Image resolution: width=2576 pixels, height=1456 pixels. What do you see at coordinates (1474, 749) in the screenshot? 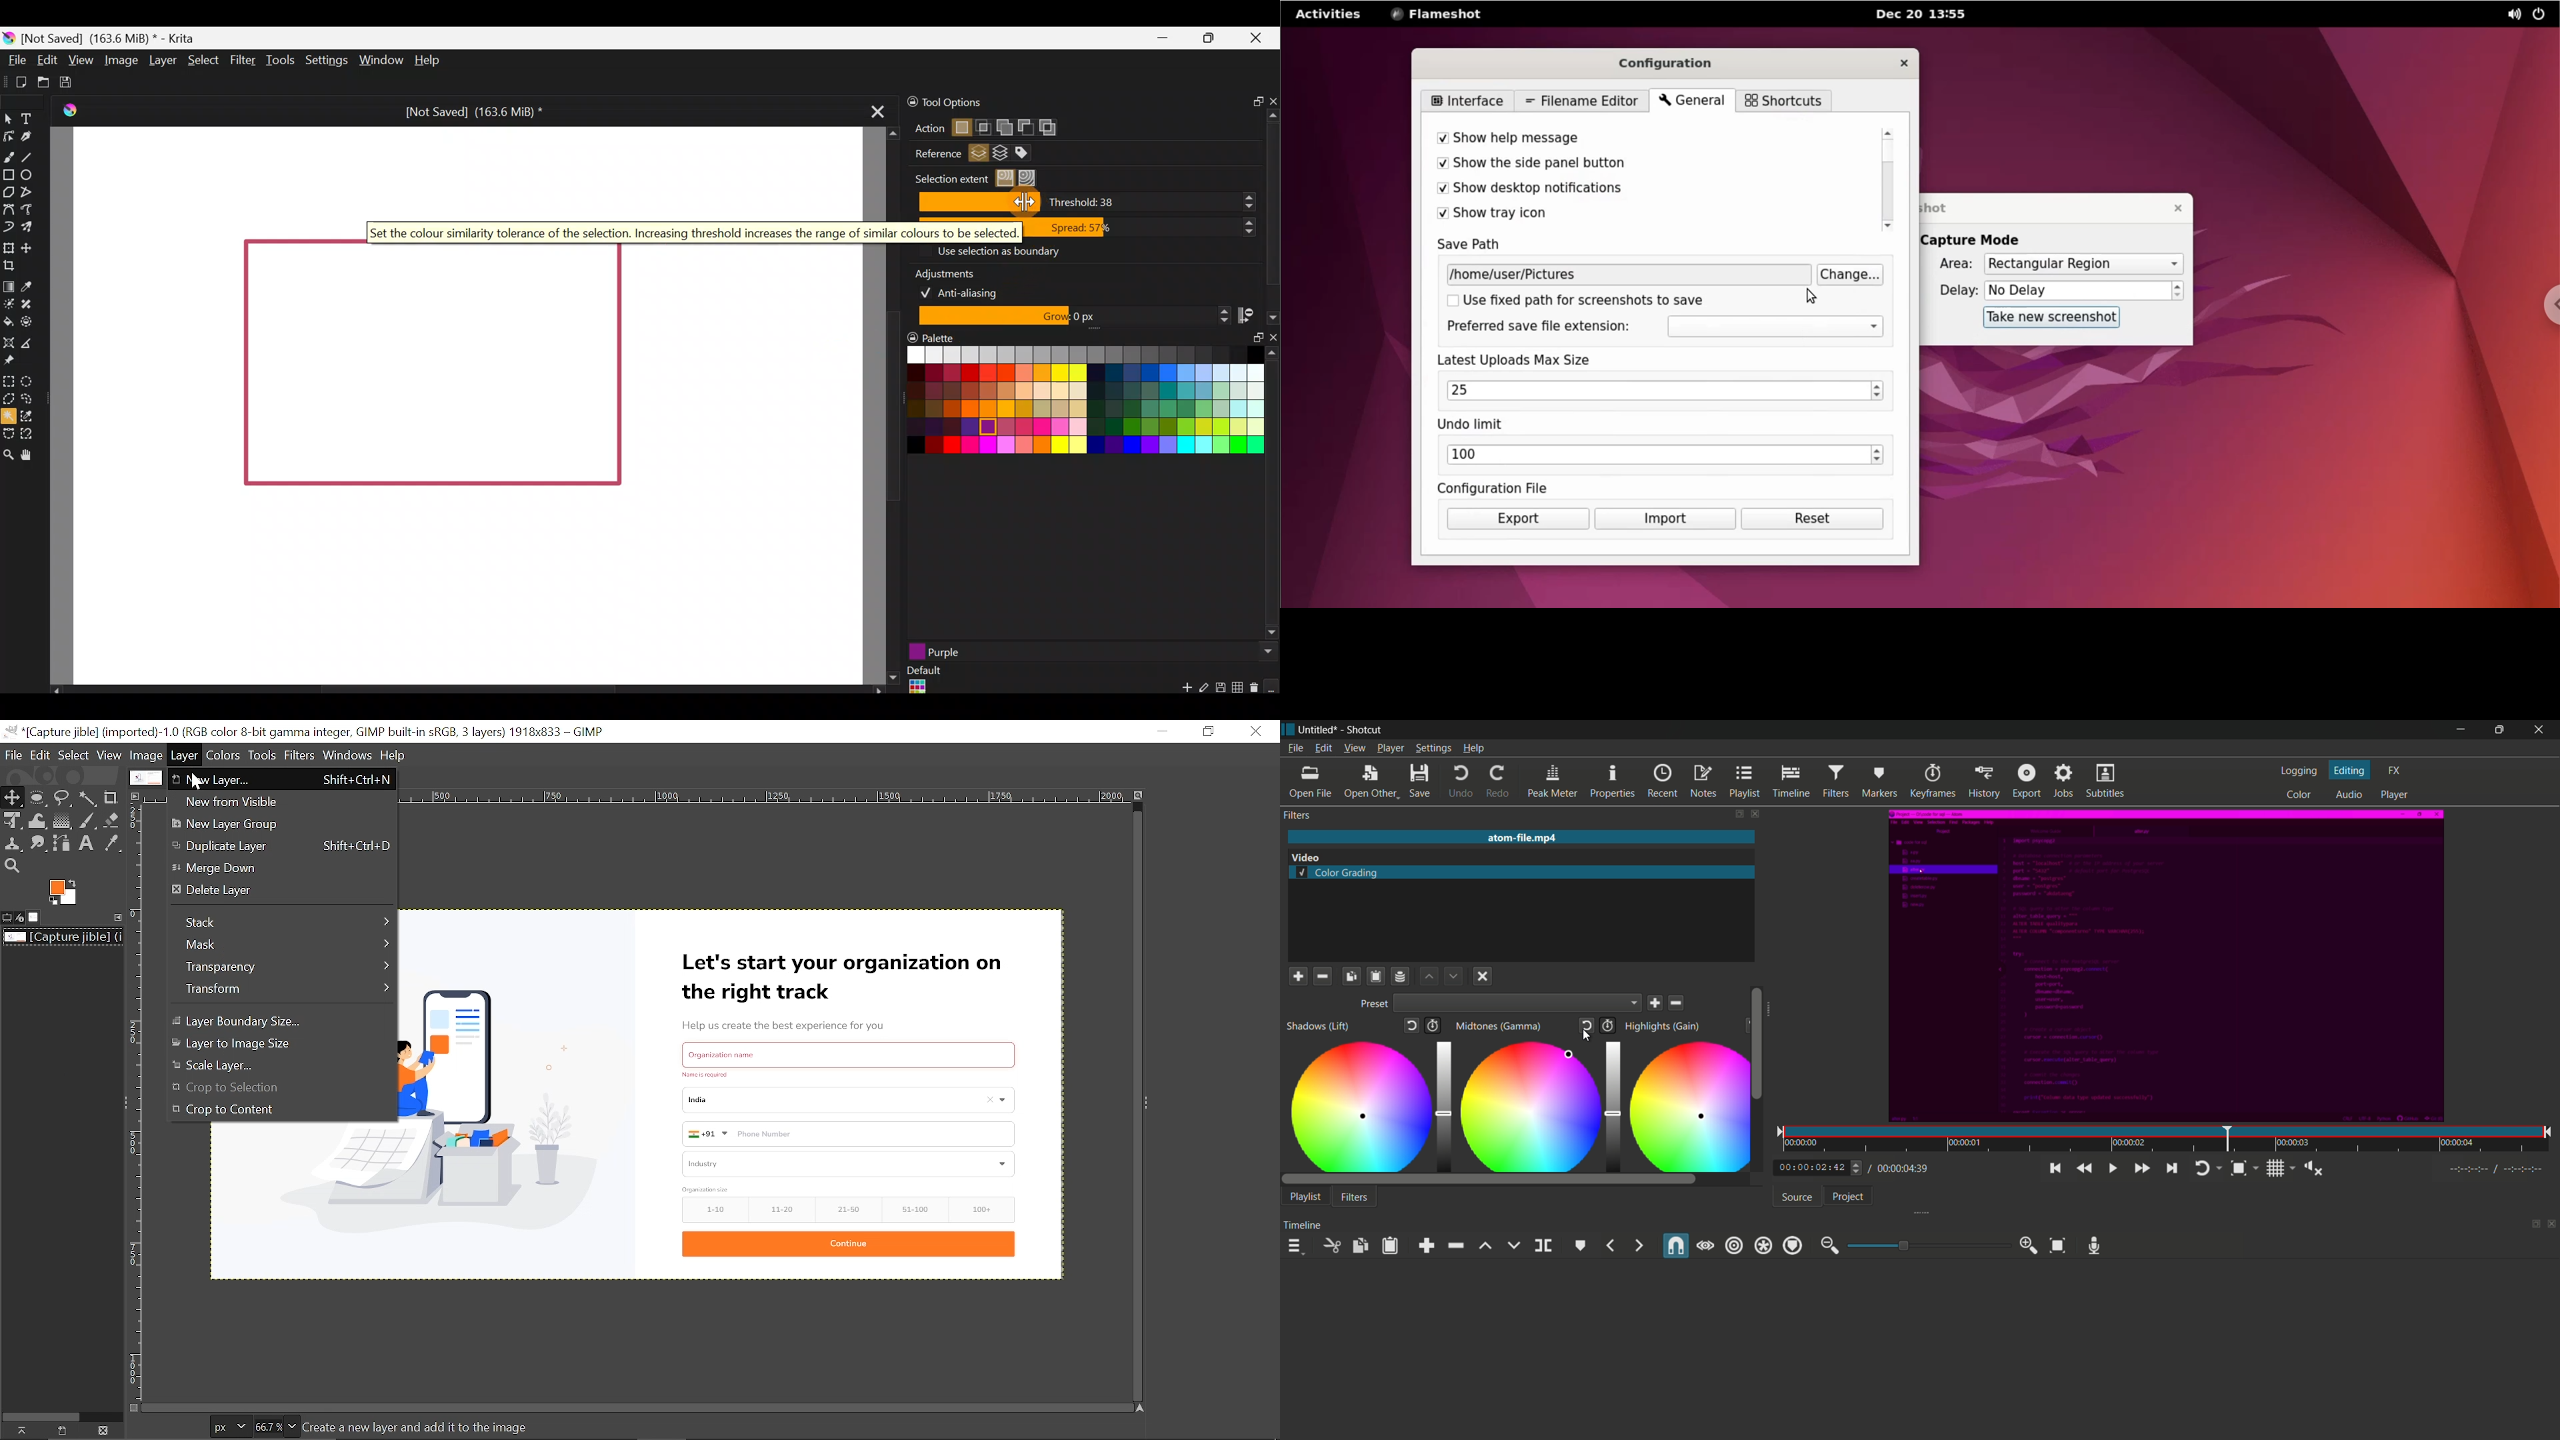
I see `help menu` at bounding box center [1474, 749].